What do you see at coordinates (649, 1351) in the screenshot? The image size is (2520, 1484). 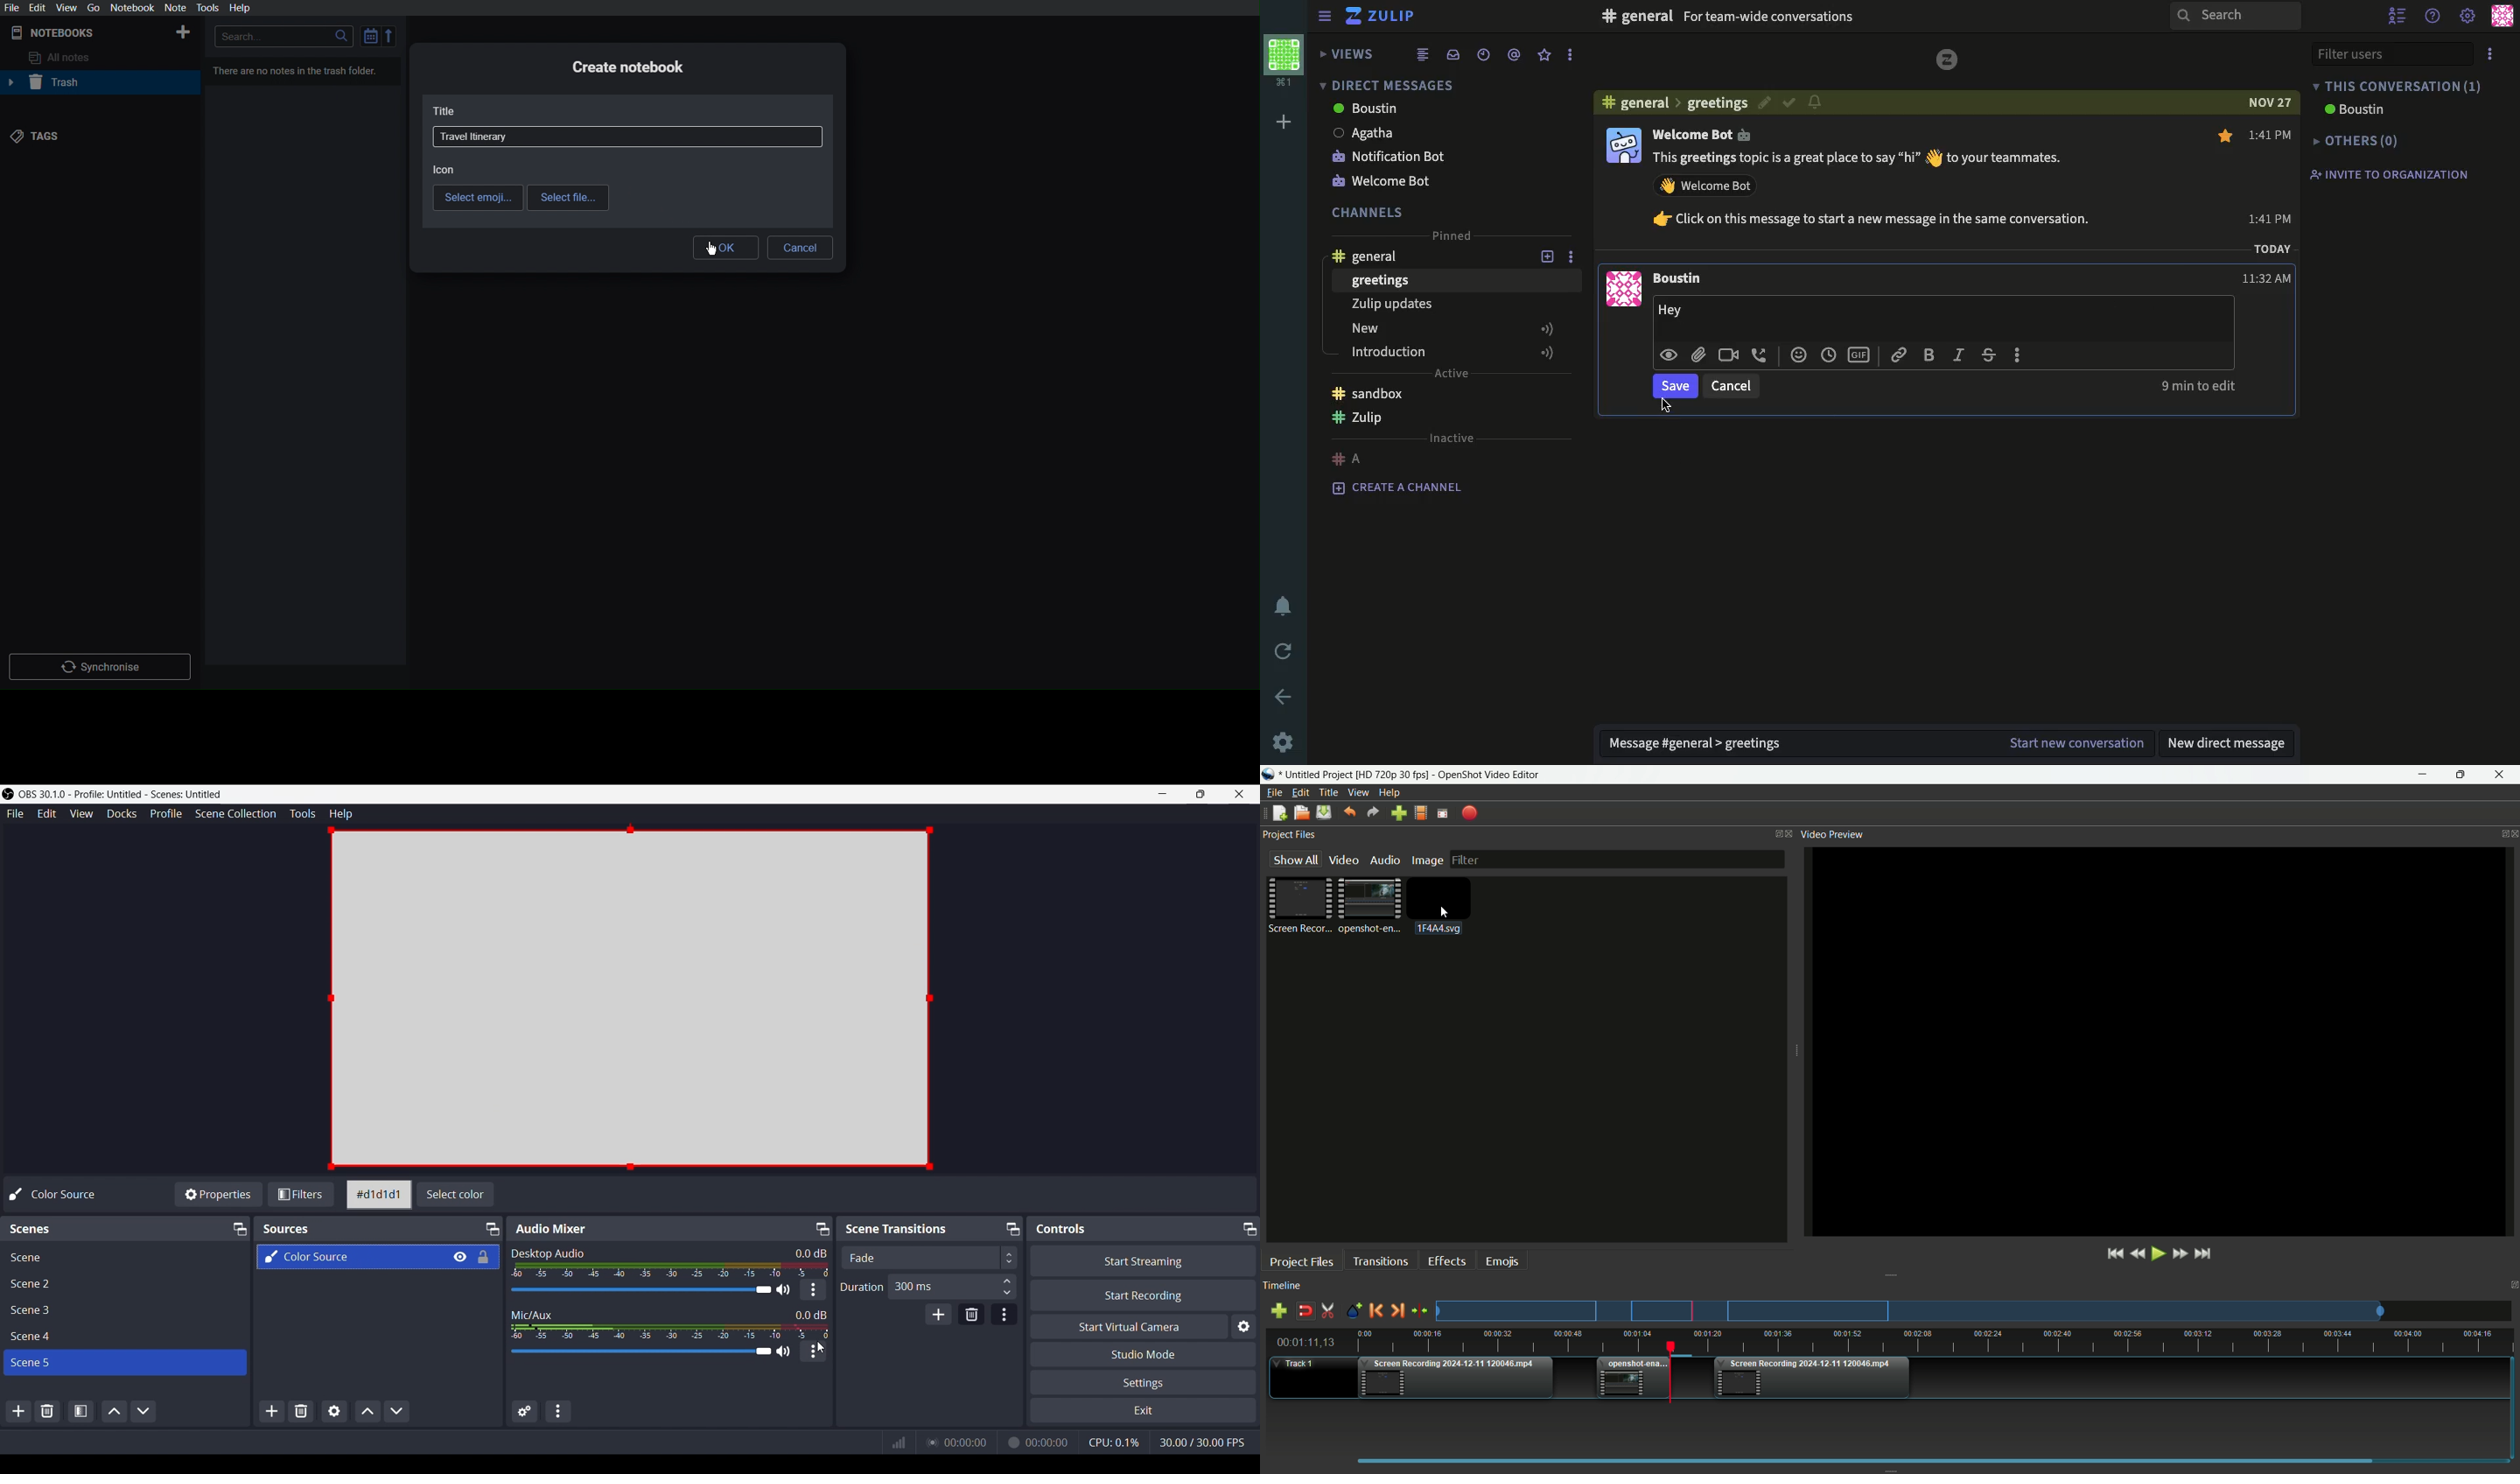 I see `Volume Adjuster` at bounding box center [649, 1351].